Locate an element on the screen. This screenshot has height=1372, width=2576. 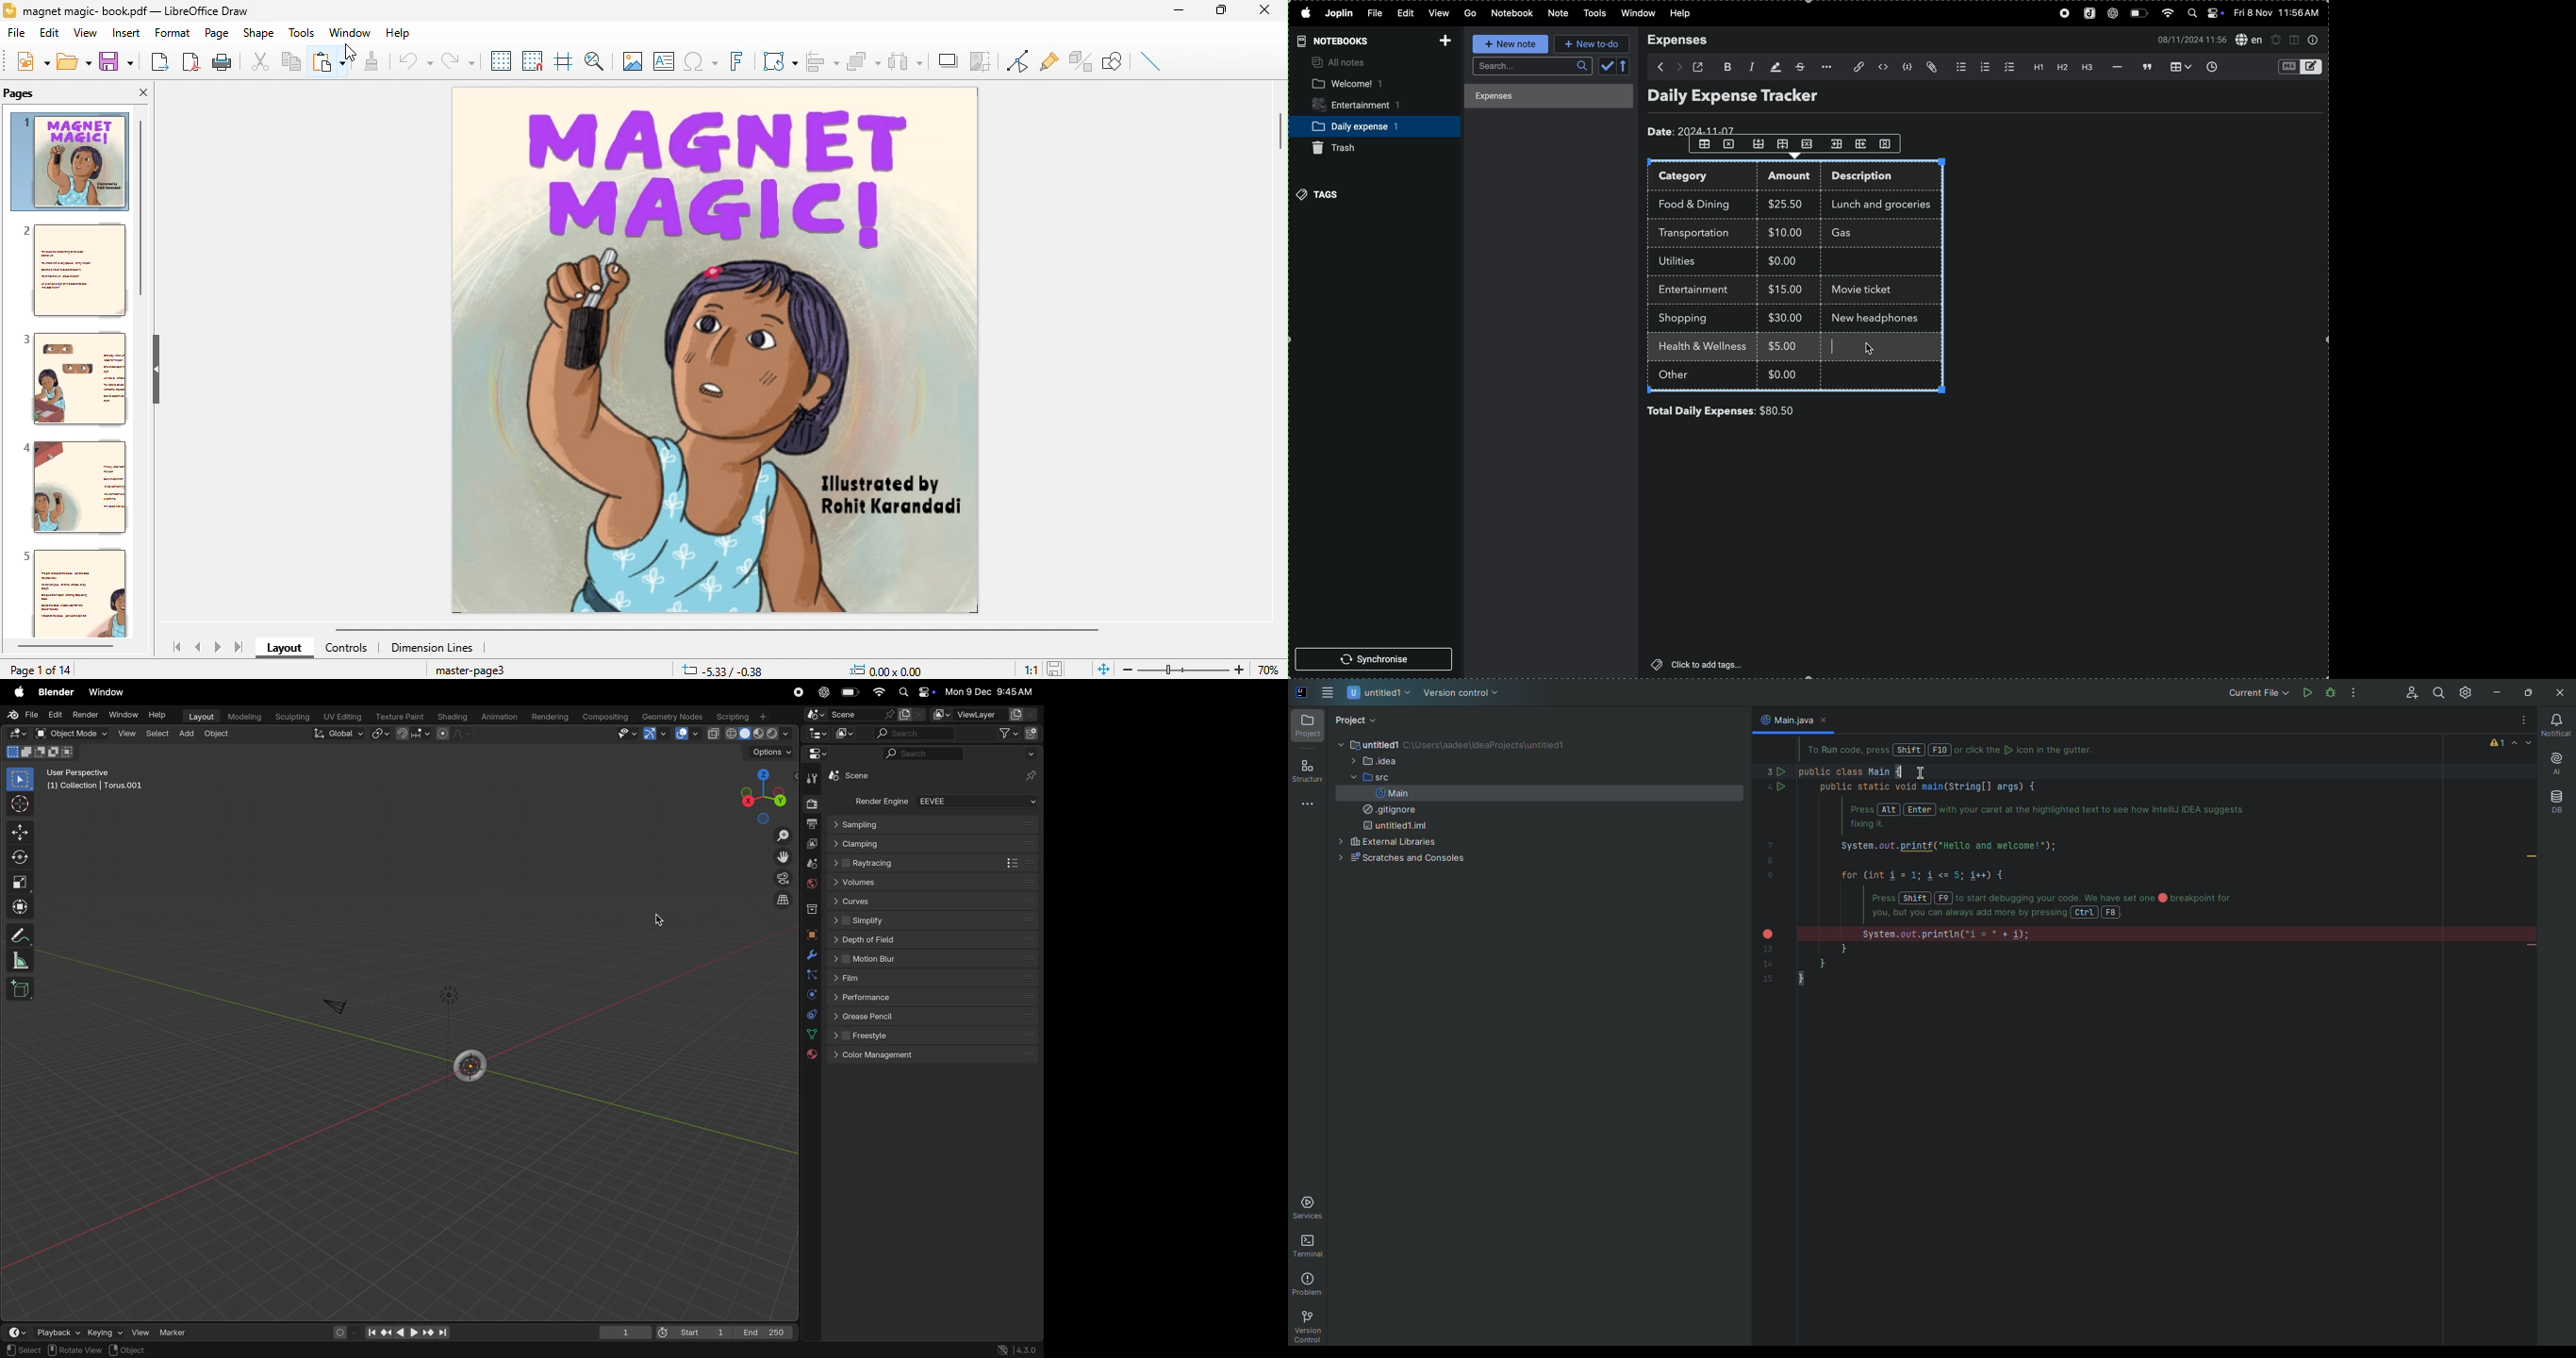
format is located at coordinates (174, 35).